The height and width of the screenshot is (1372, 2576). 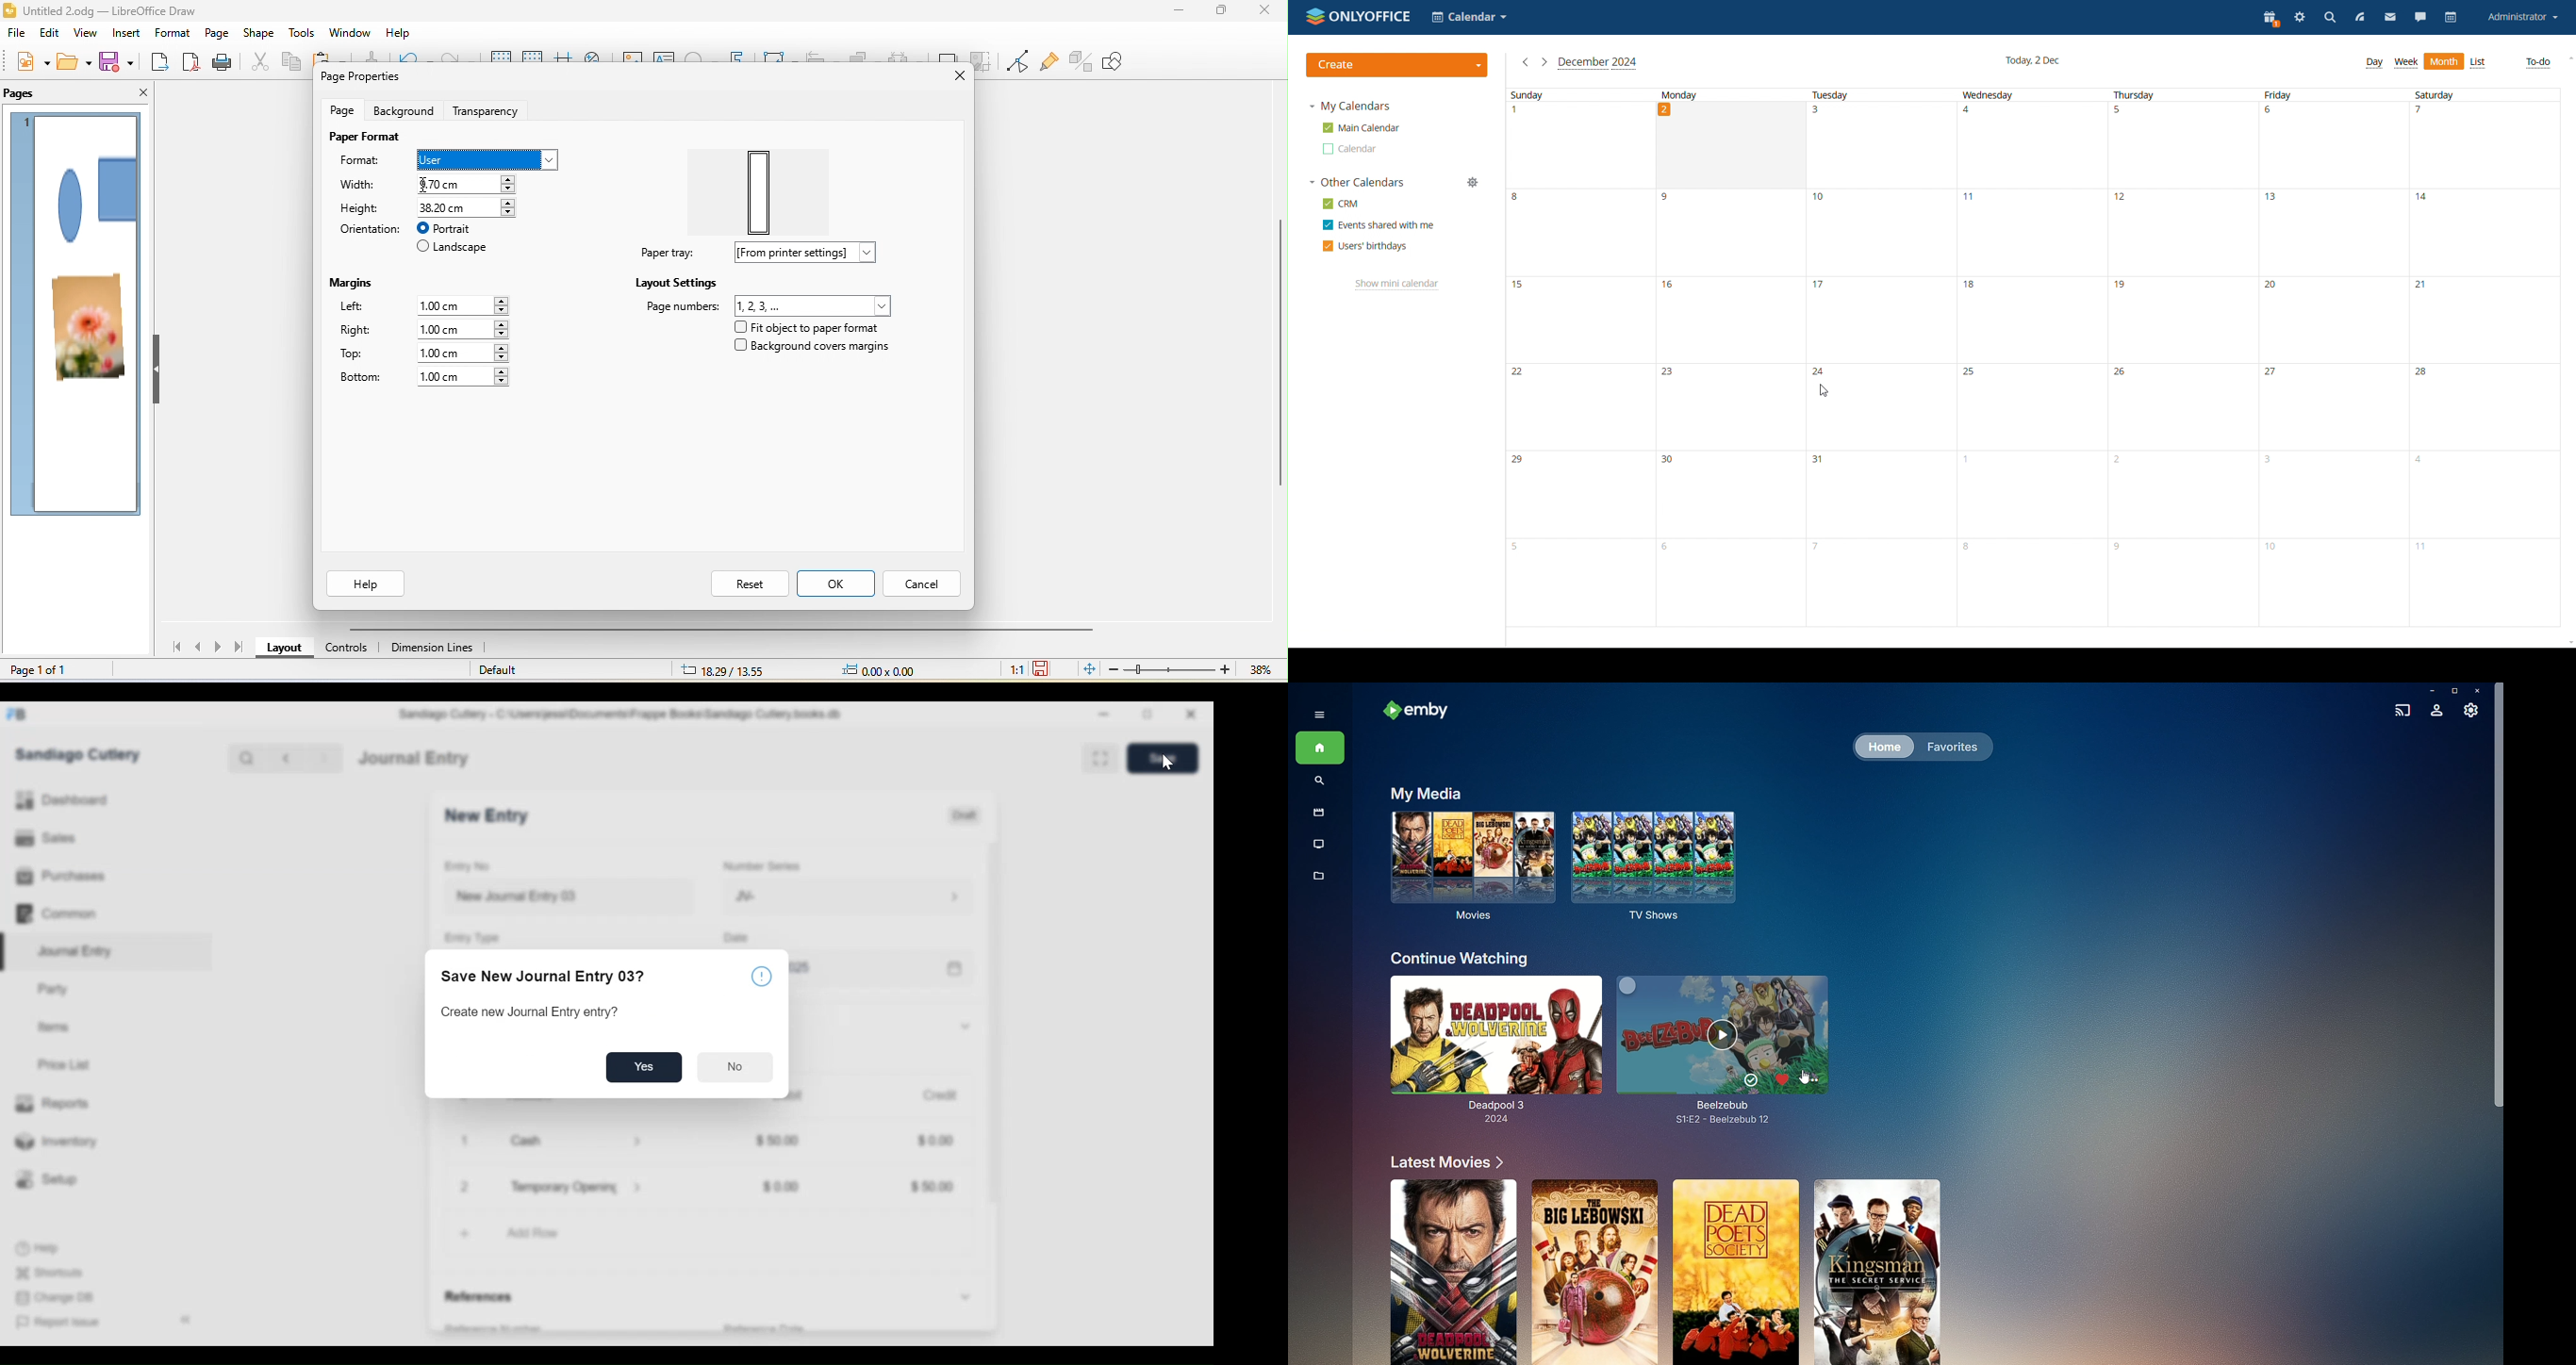 What do you see at coordinates (405, 112) in the screenshot?
I see `background` at bounding box center [405, 112].